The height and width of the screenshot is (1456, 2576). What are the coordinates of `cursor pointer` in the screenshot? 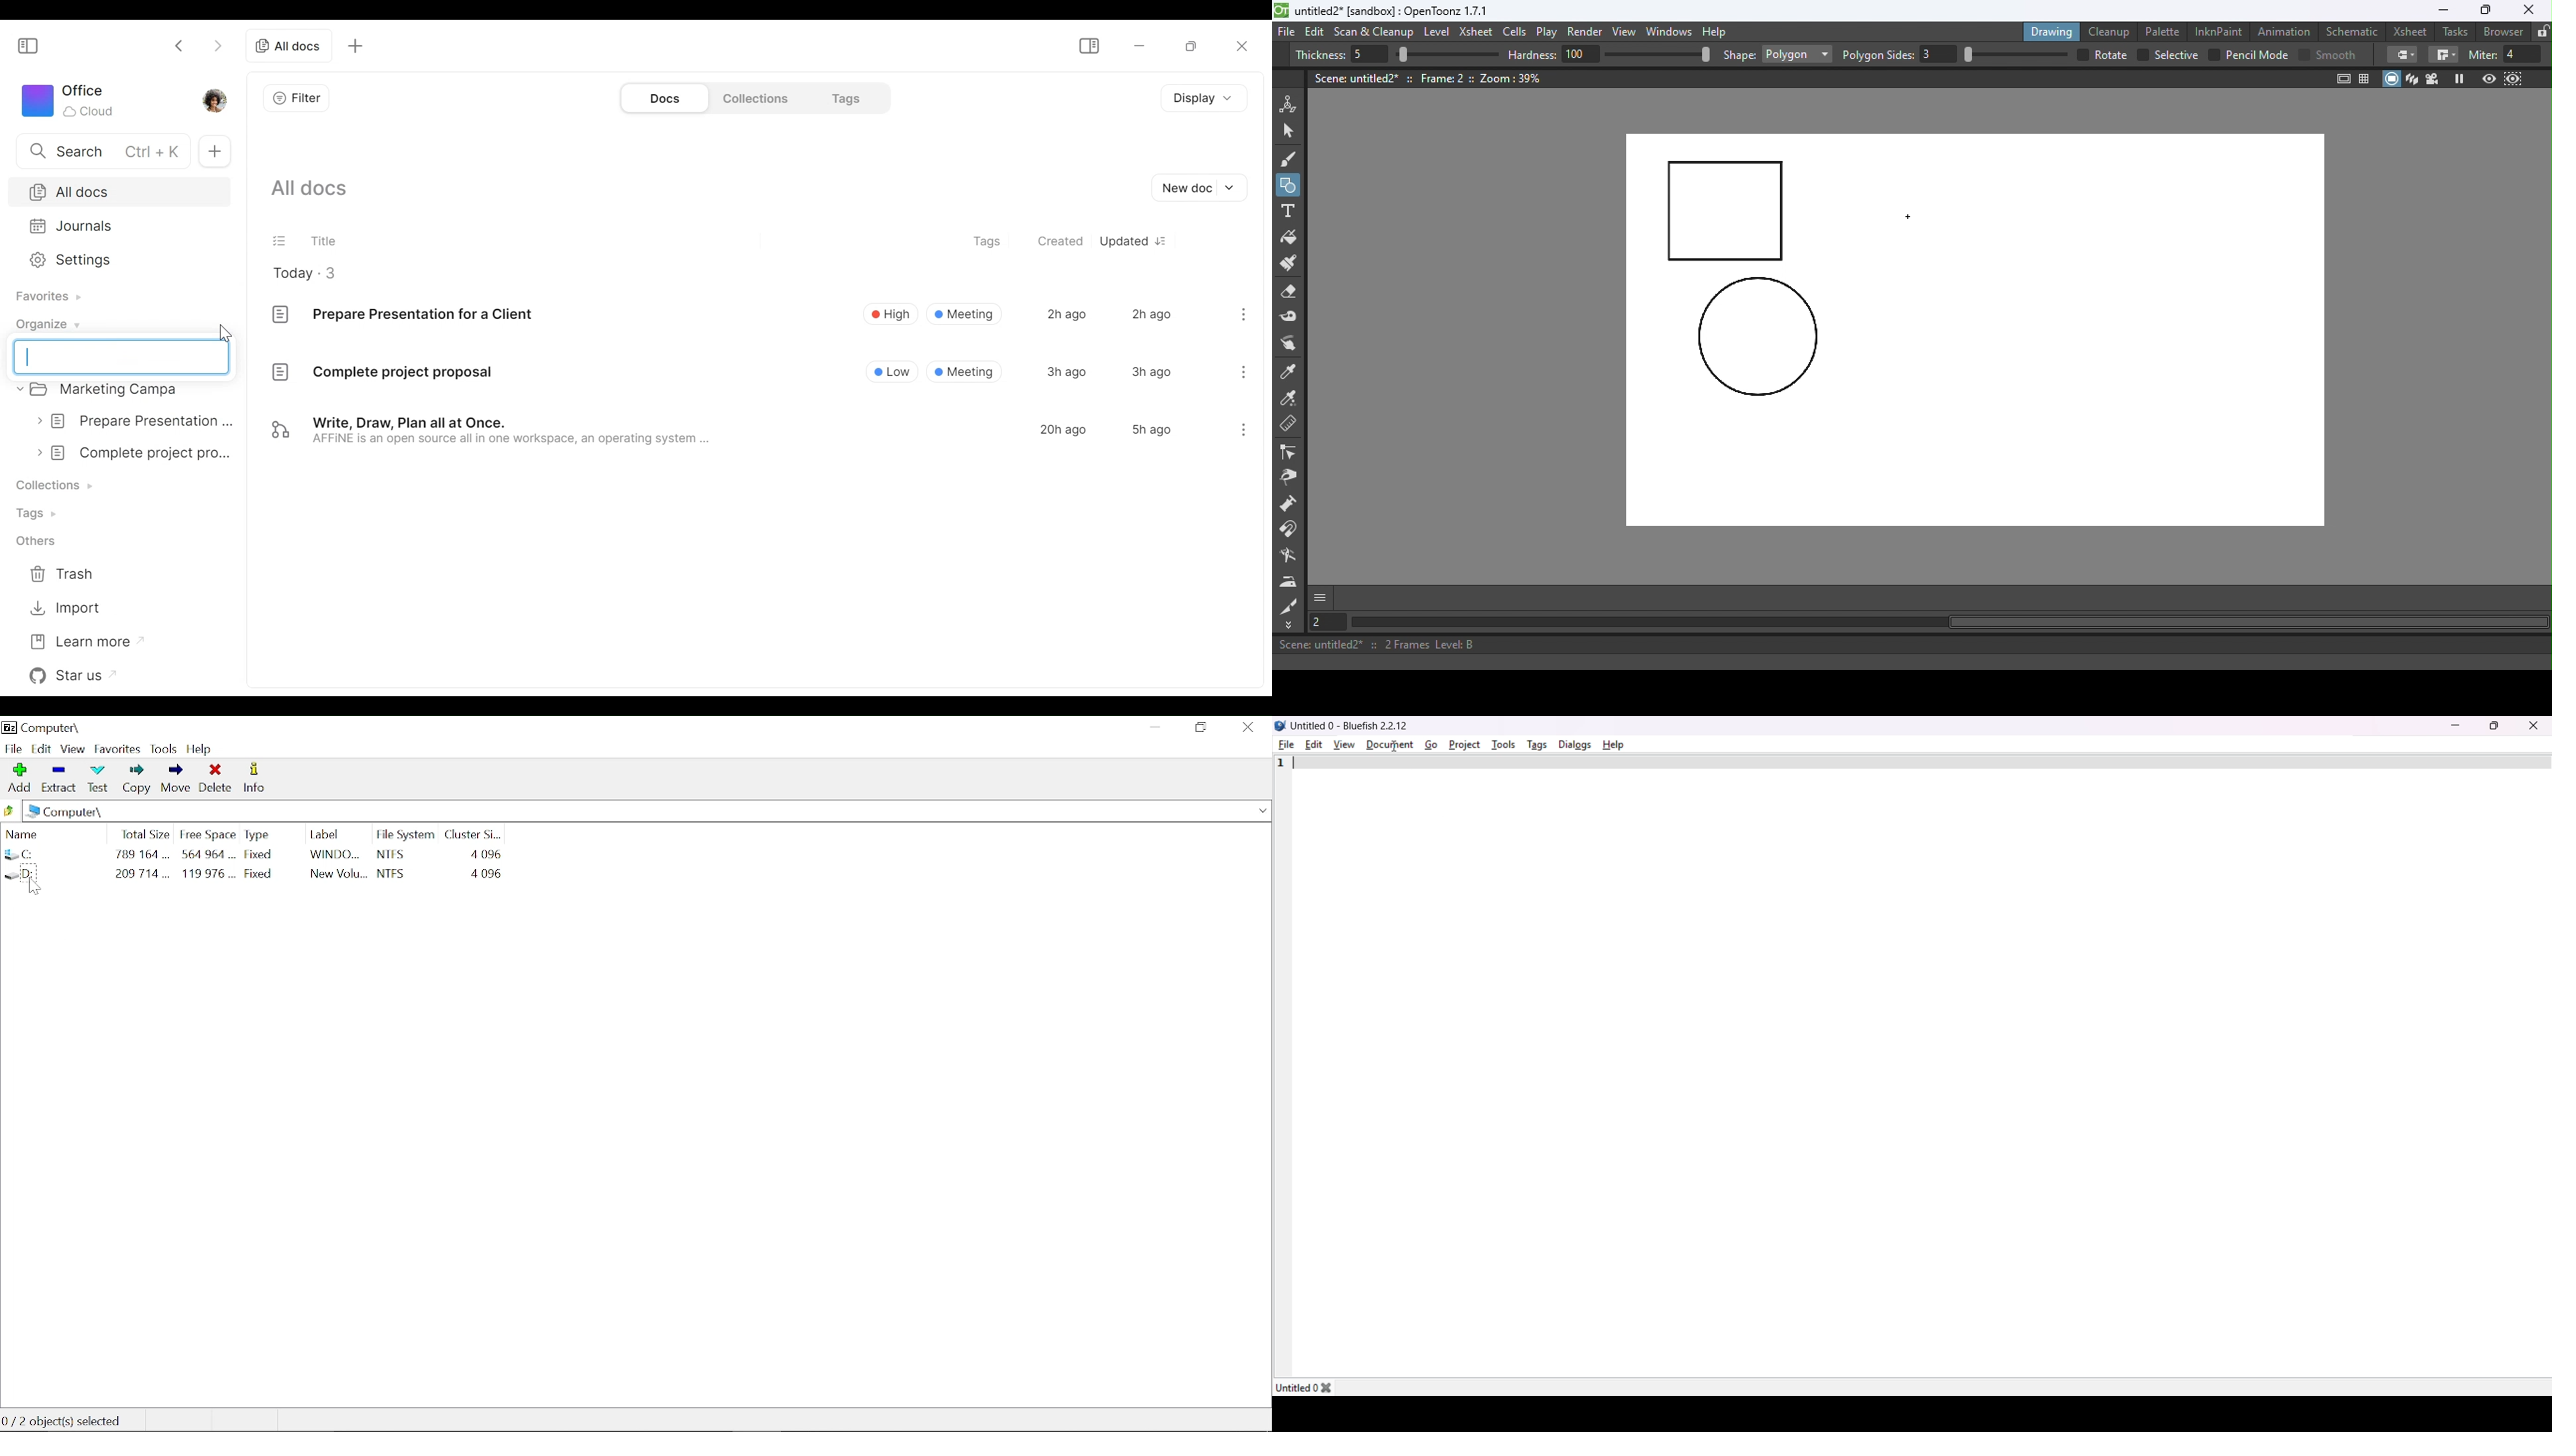 It's located at (228, 332).